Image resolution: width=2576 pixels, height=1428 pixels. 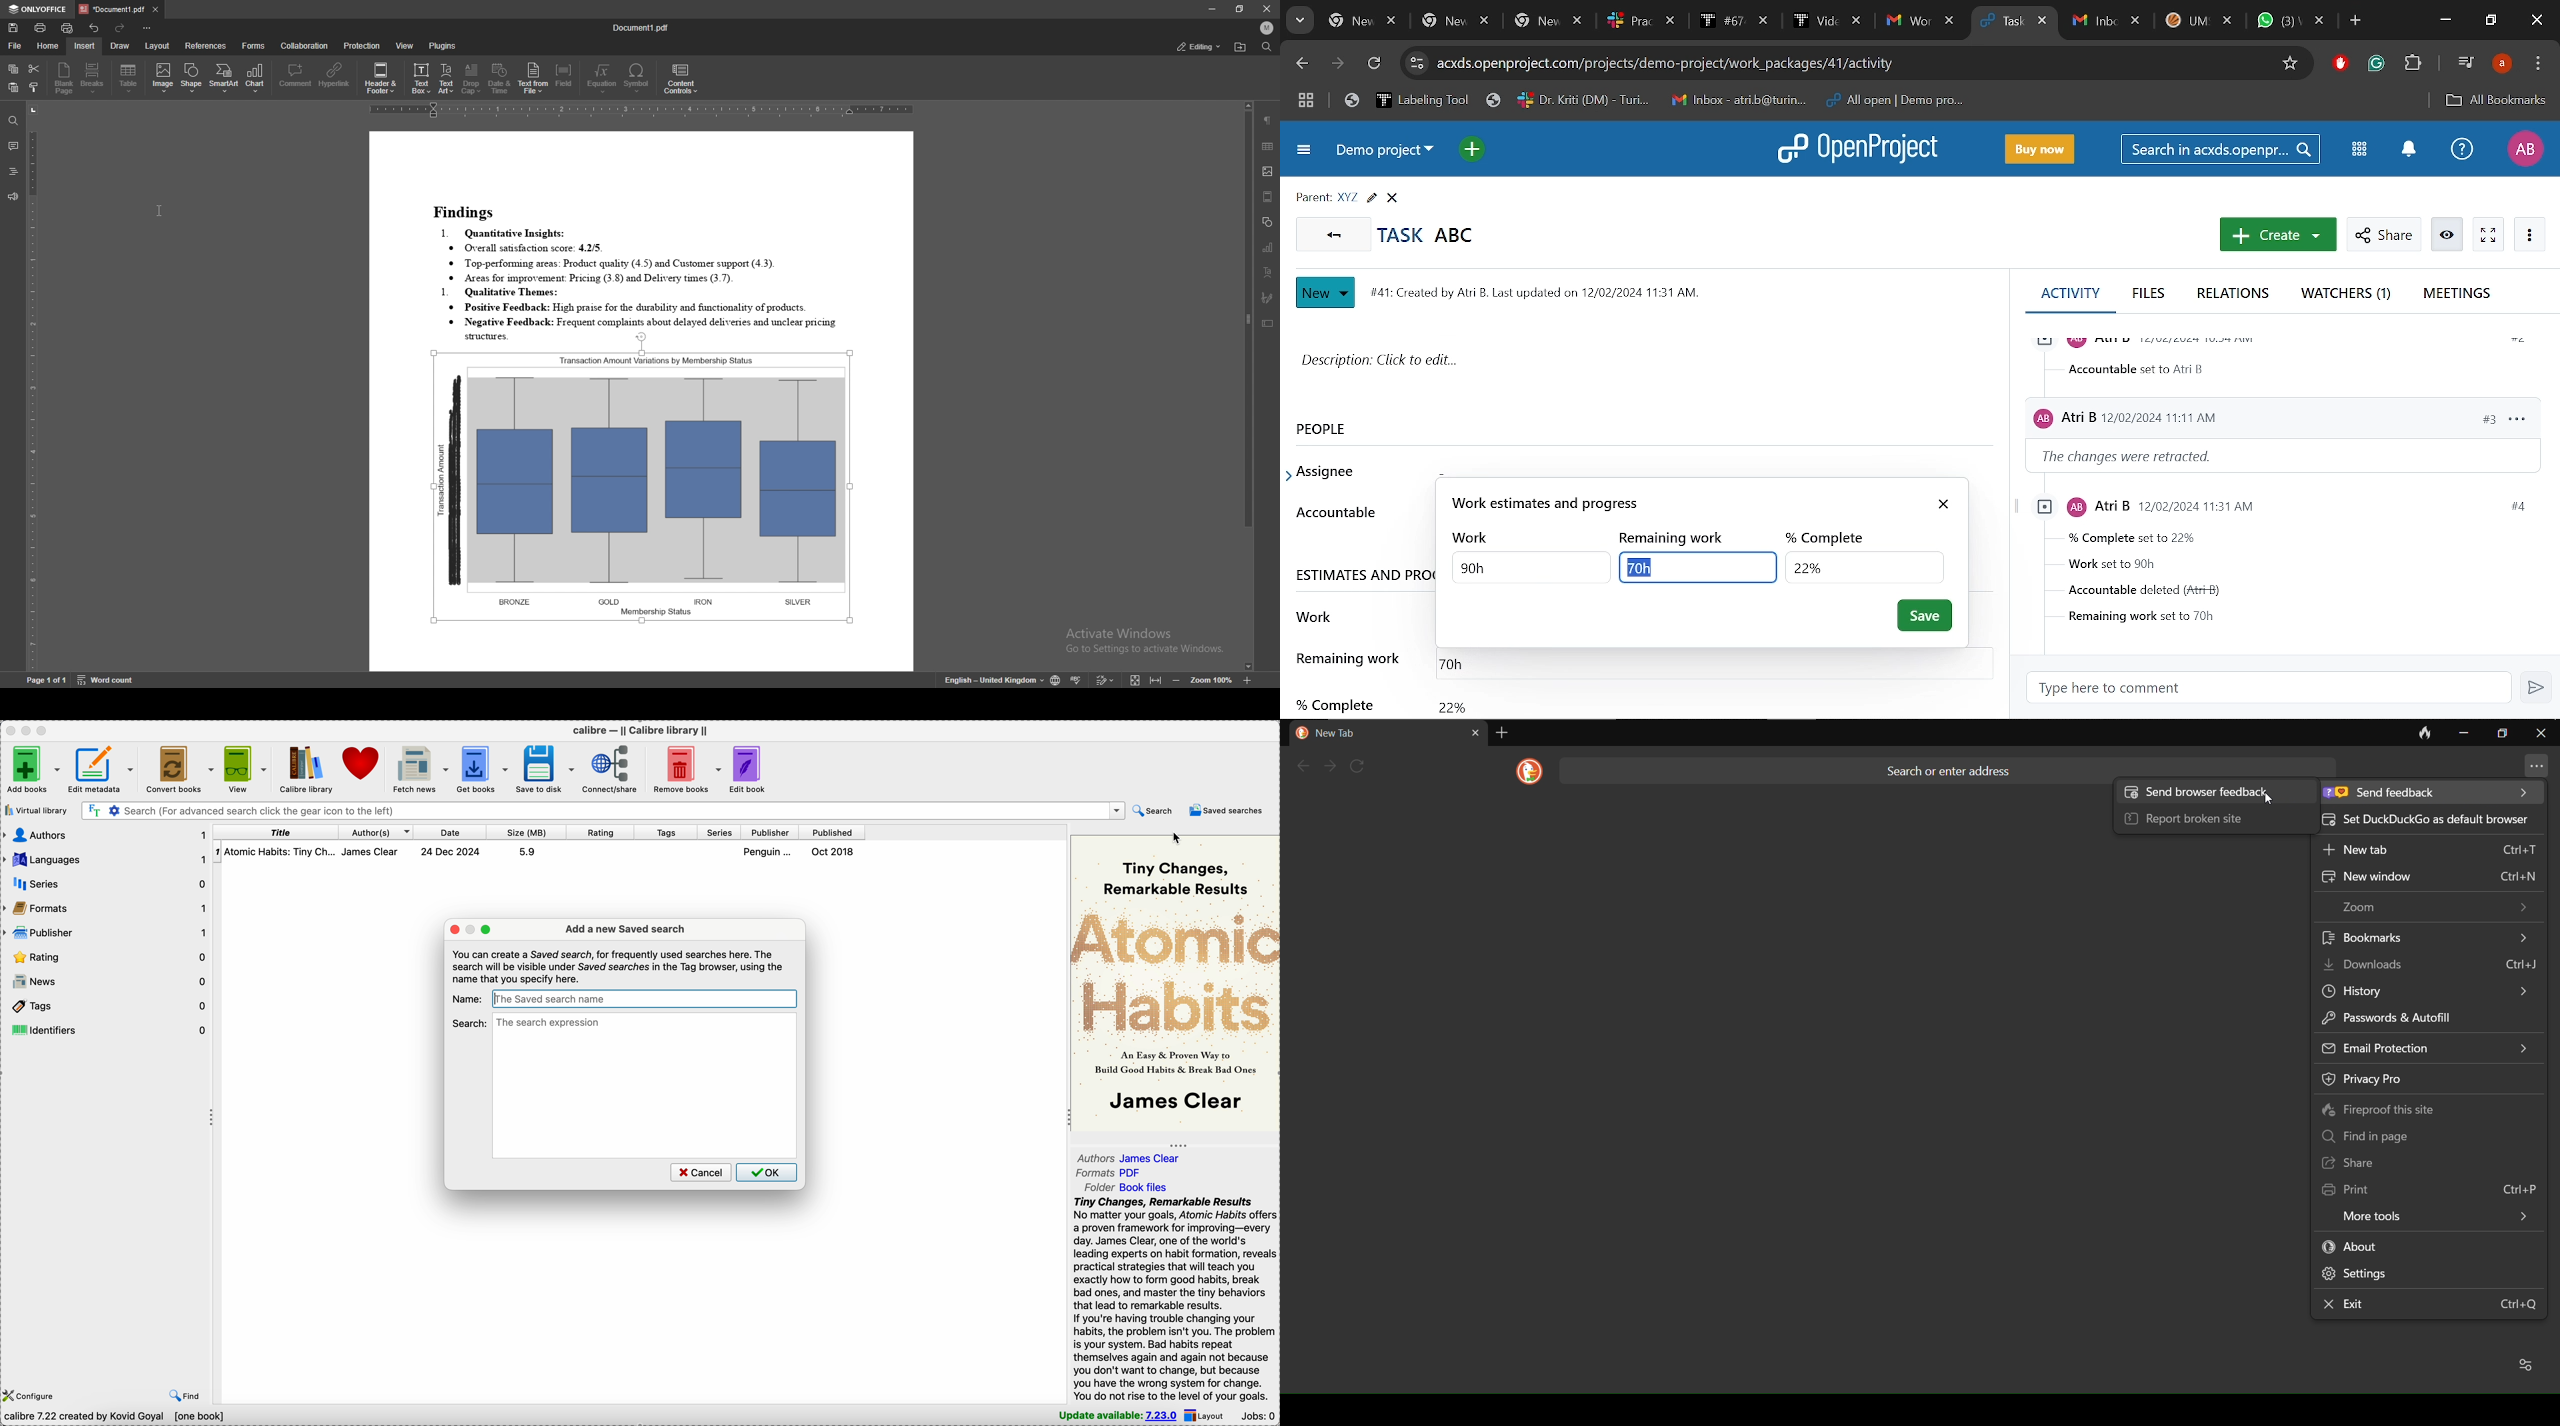 What do you see at coordinates (1301, 63) in the screenshot?
I see `Previous page` at bounding box center [1301, 63].